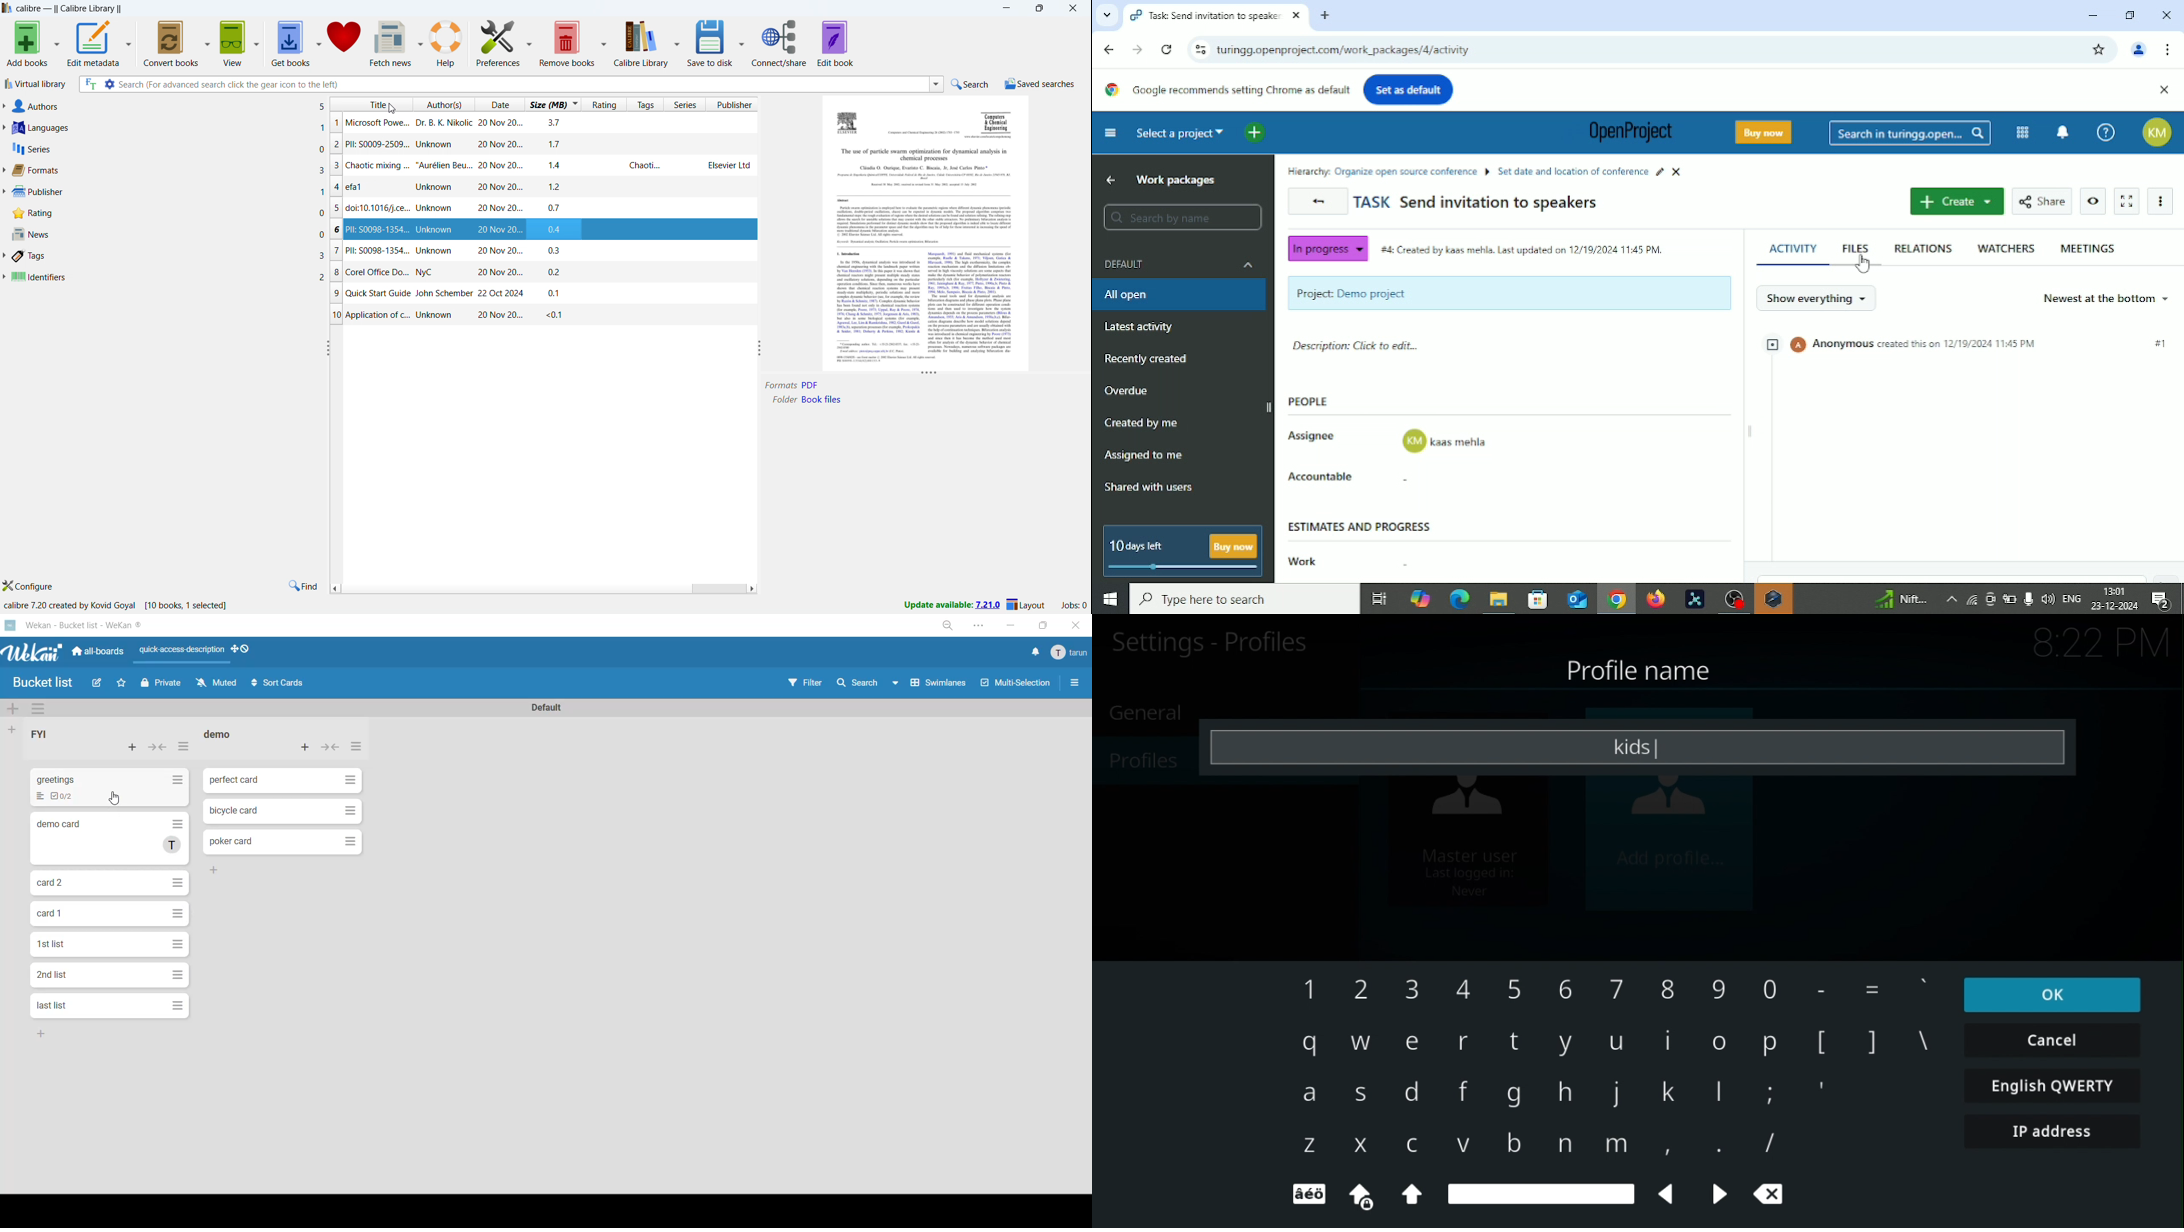  What do you see at coordinates (1045, 624) in the screenshot?
I see `maximize` at bounding box center [1045, 624].